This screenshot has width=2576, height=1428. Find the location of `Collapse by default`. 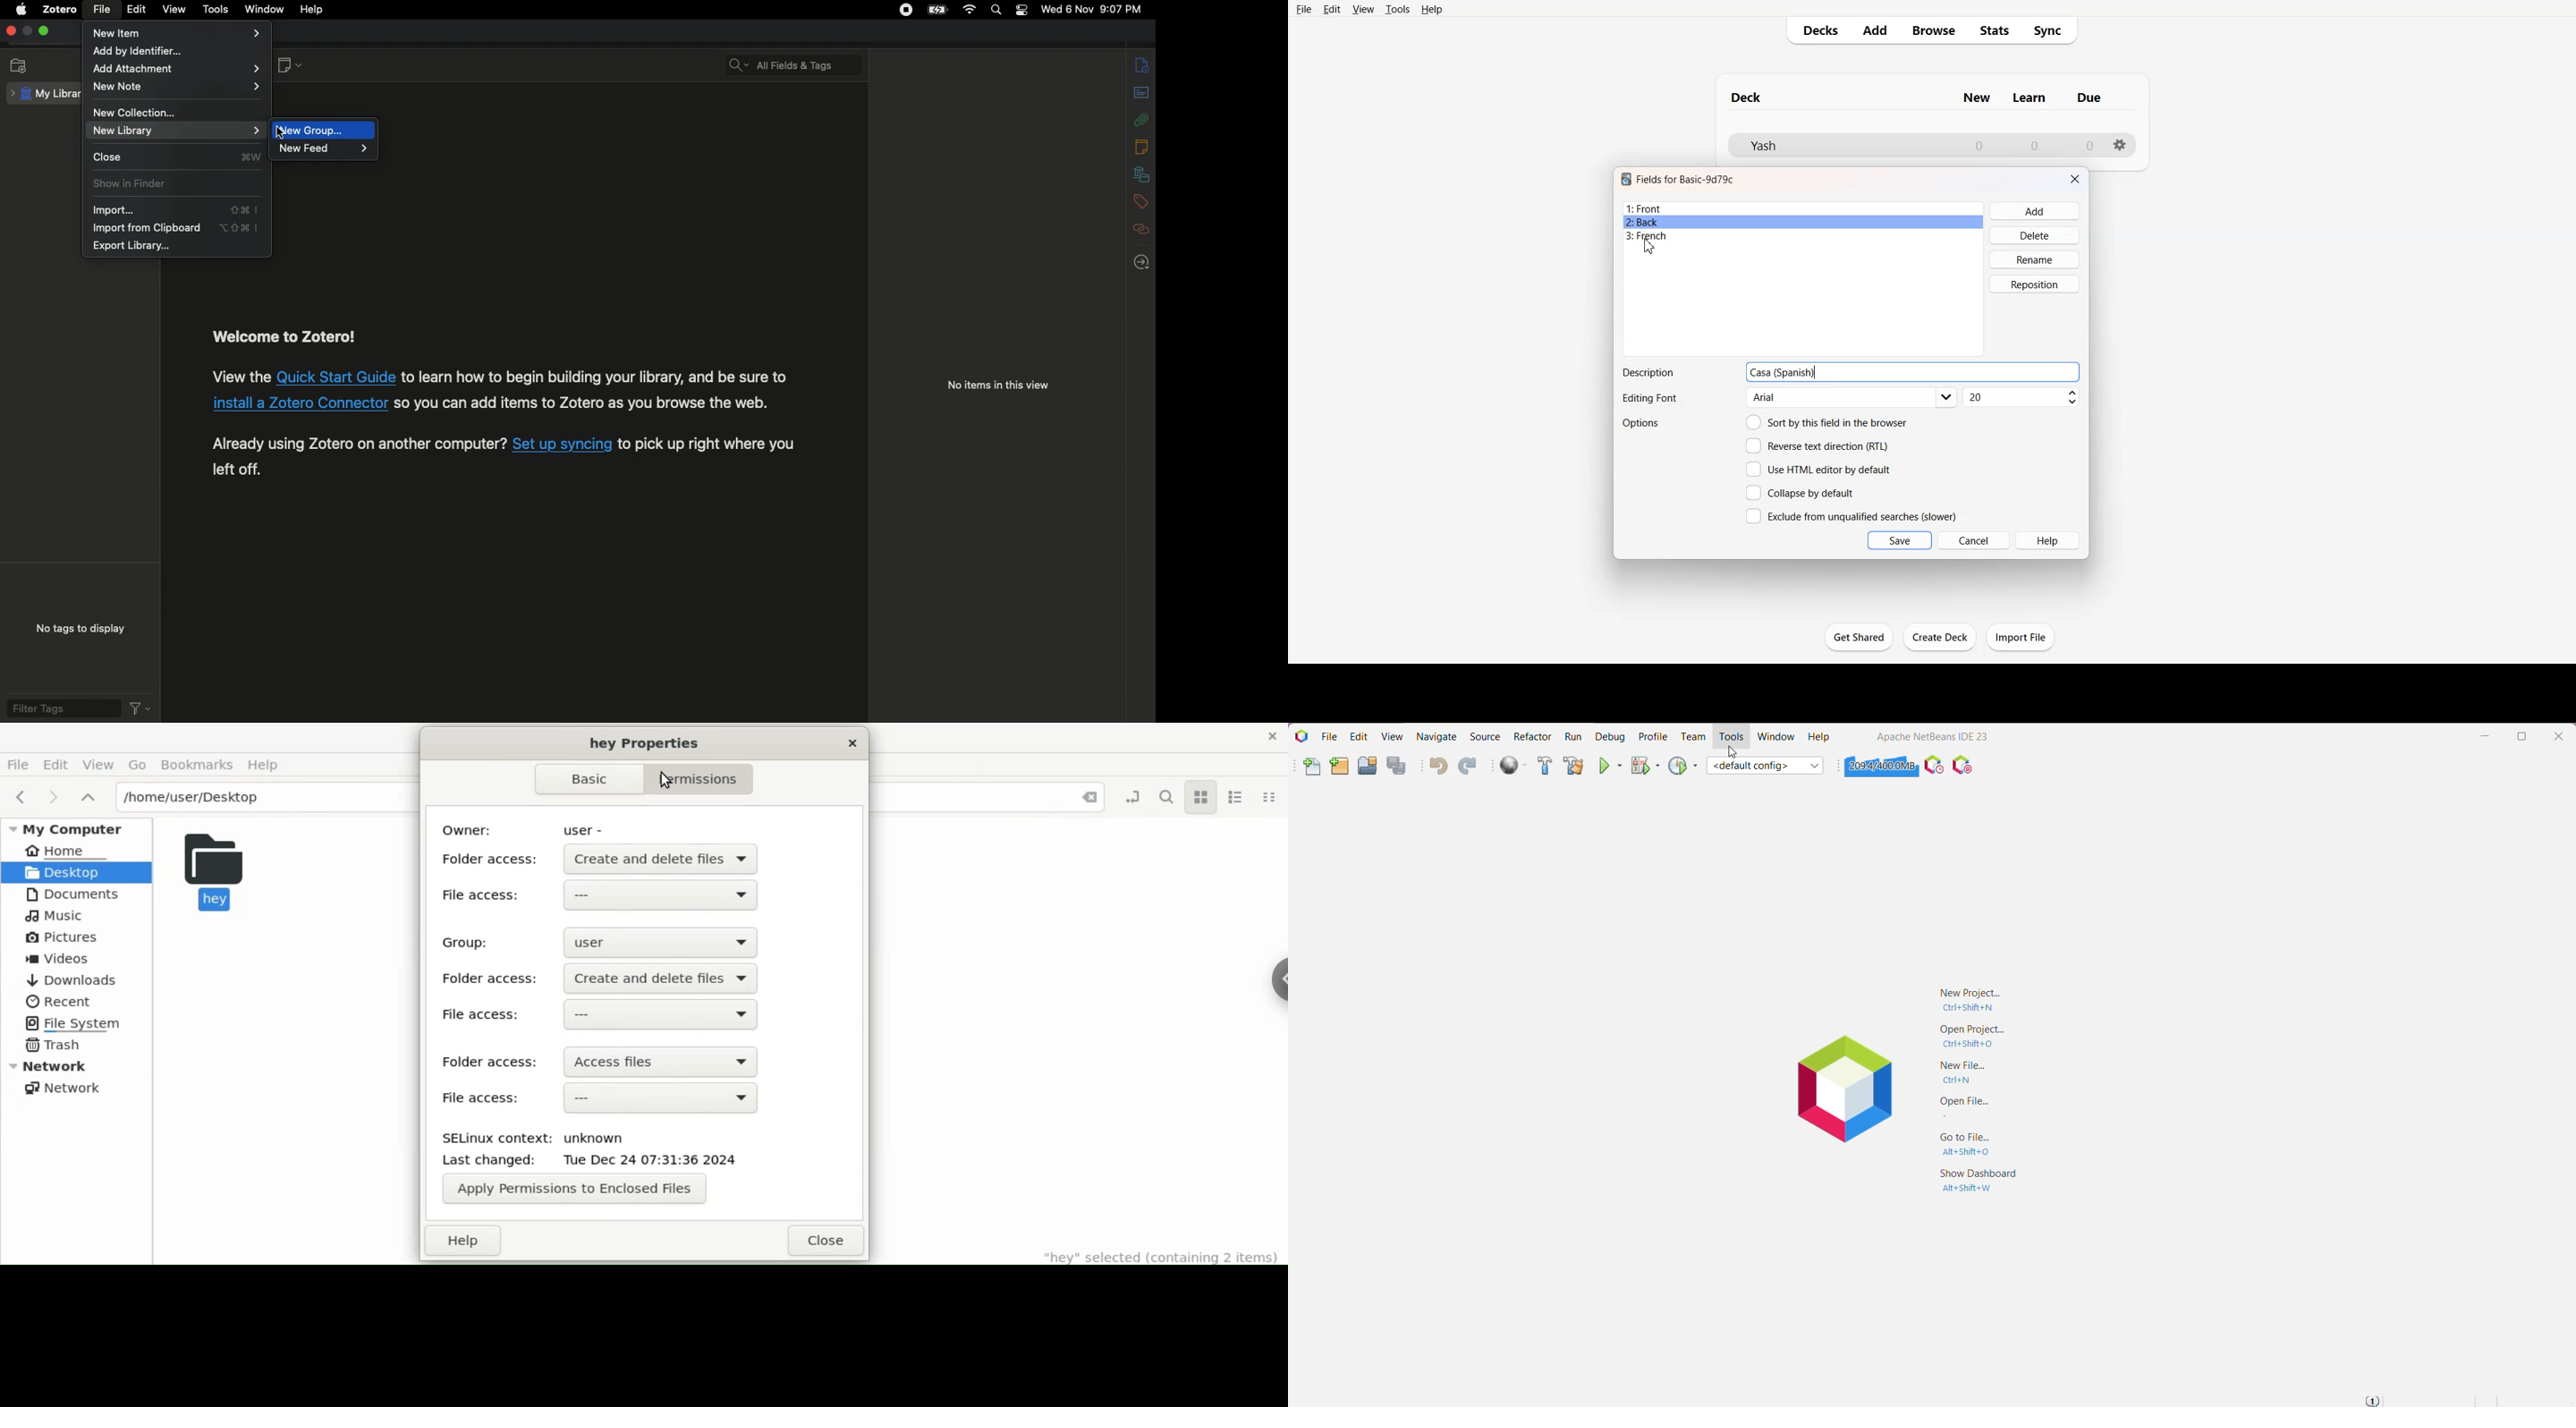

Collapse by default is located at coordinates (1803, 492).